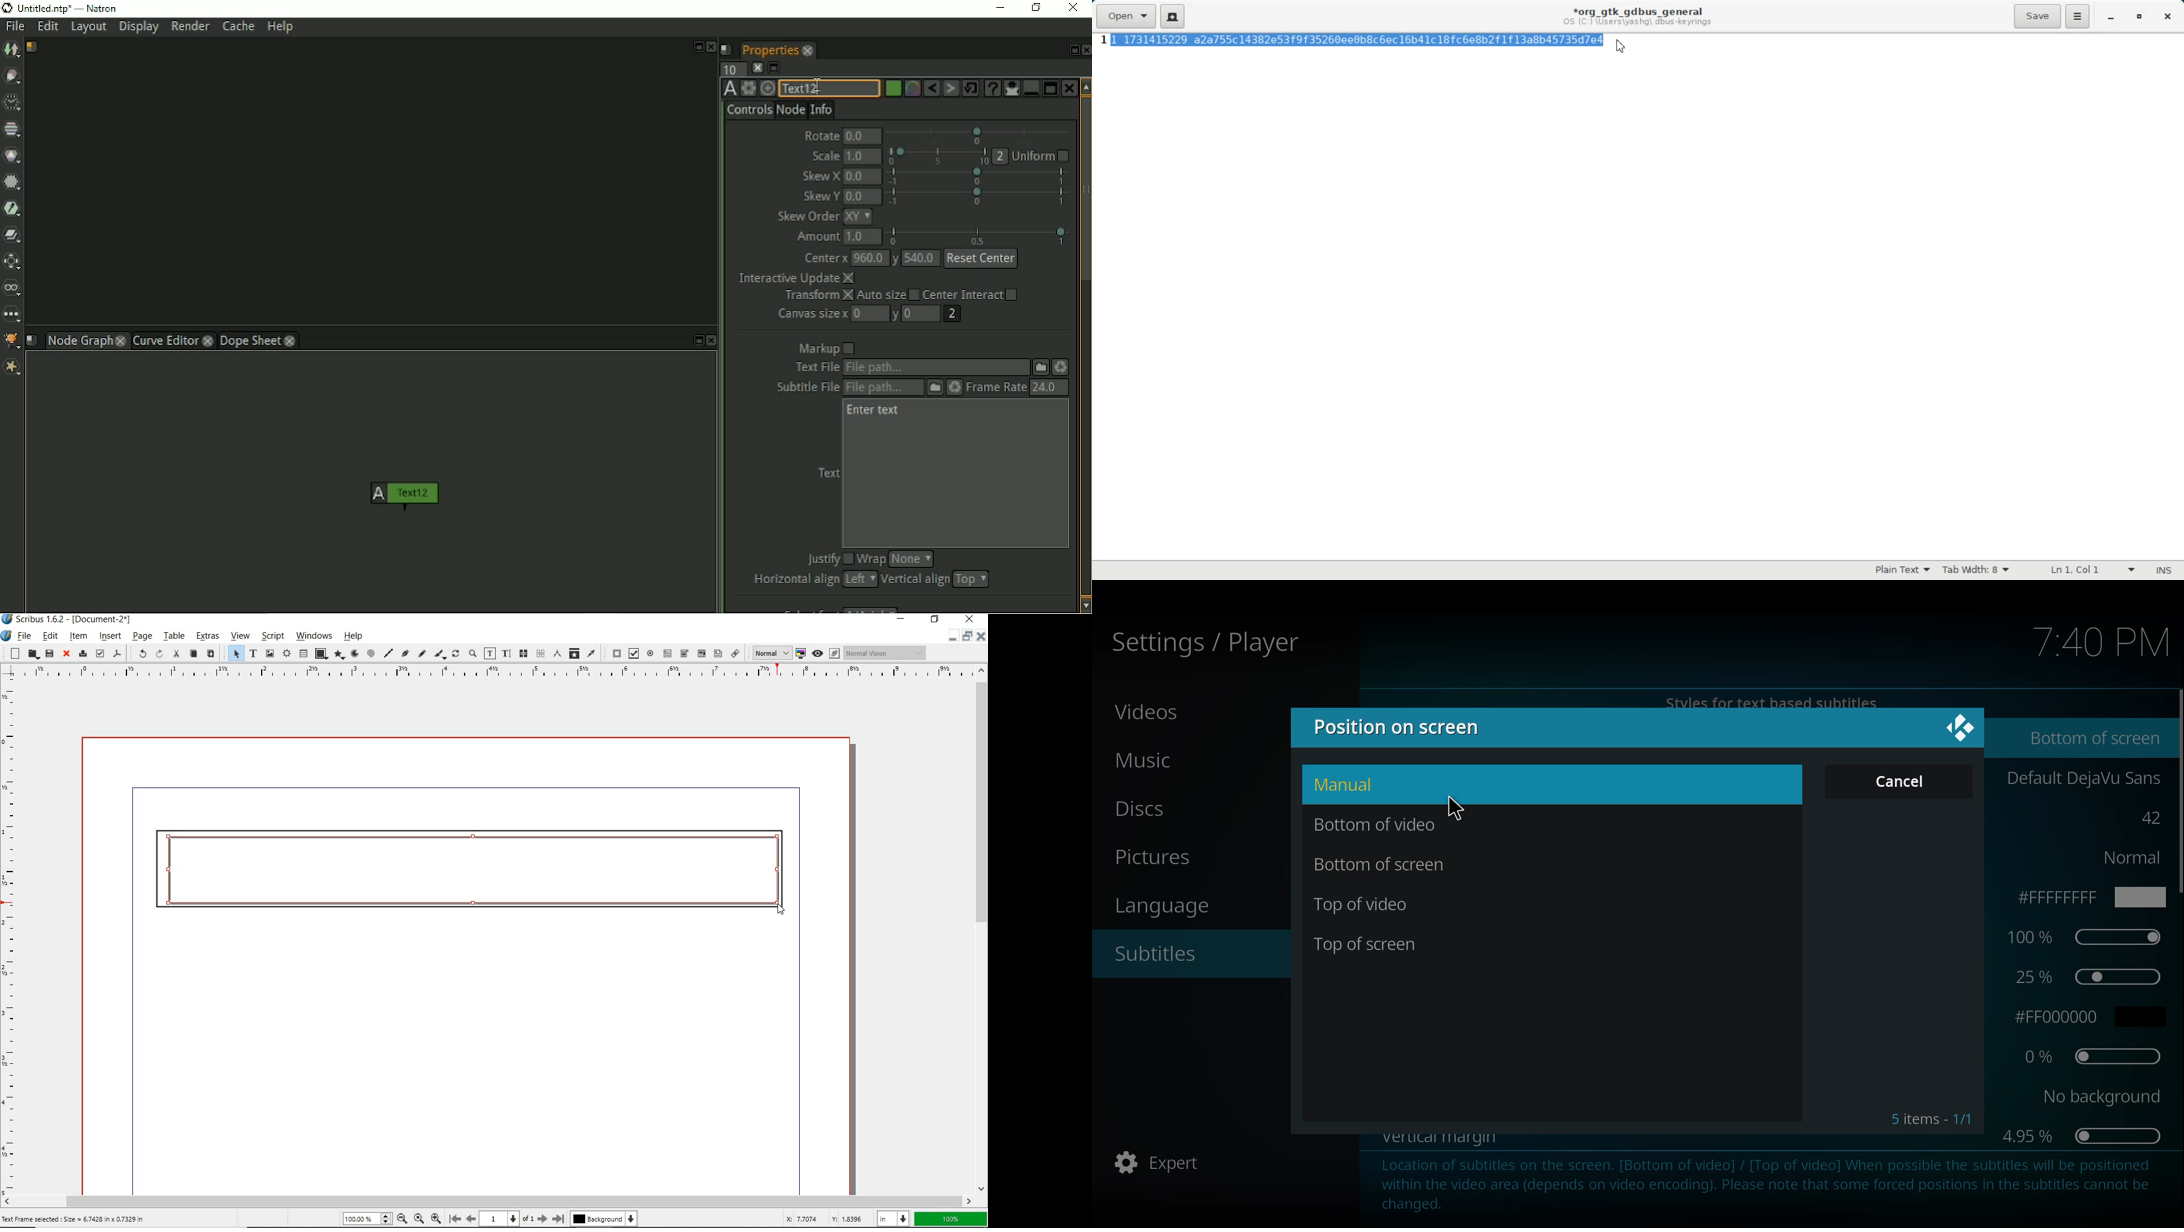 This screenshot has height=1232, width=2184. What do you see at coordinates (2080, 1136) in the screenshot?
I see `4.95` at bounding box center [2080, 1136].